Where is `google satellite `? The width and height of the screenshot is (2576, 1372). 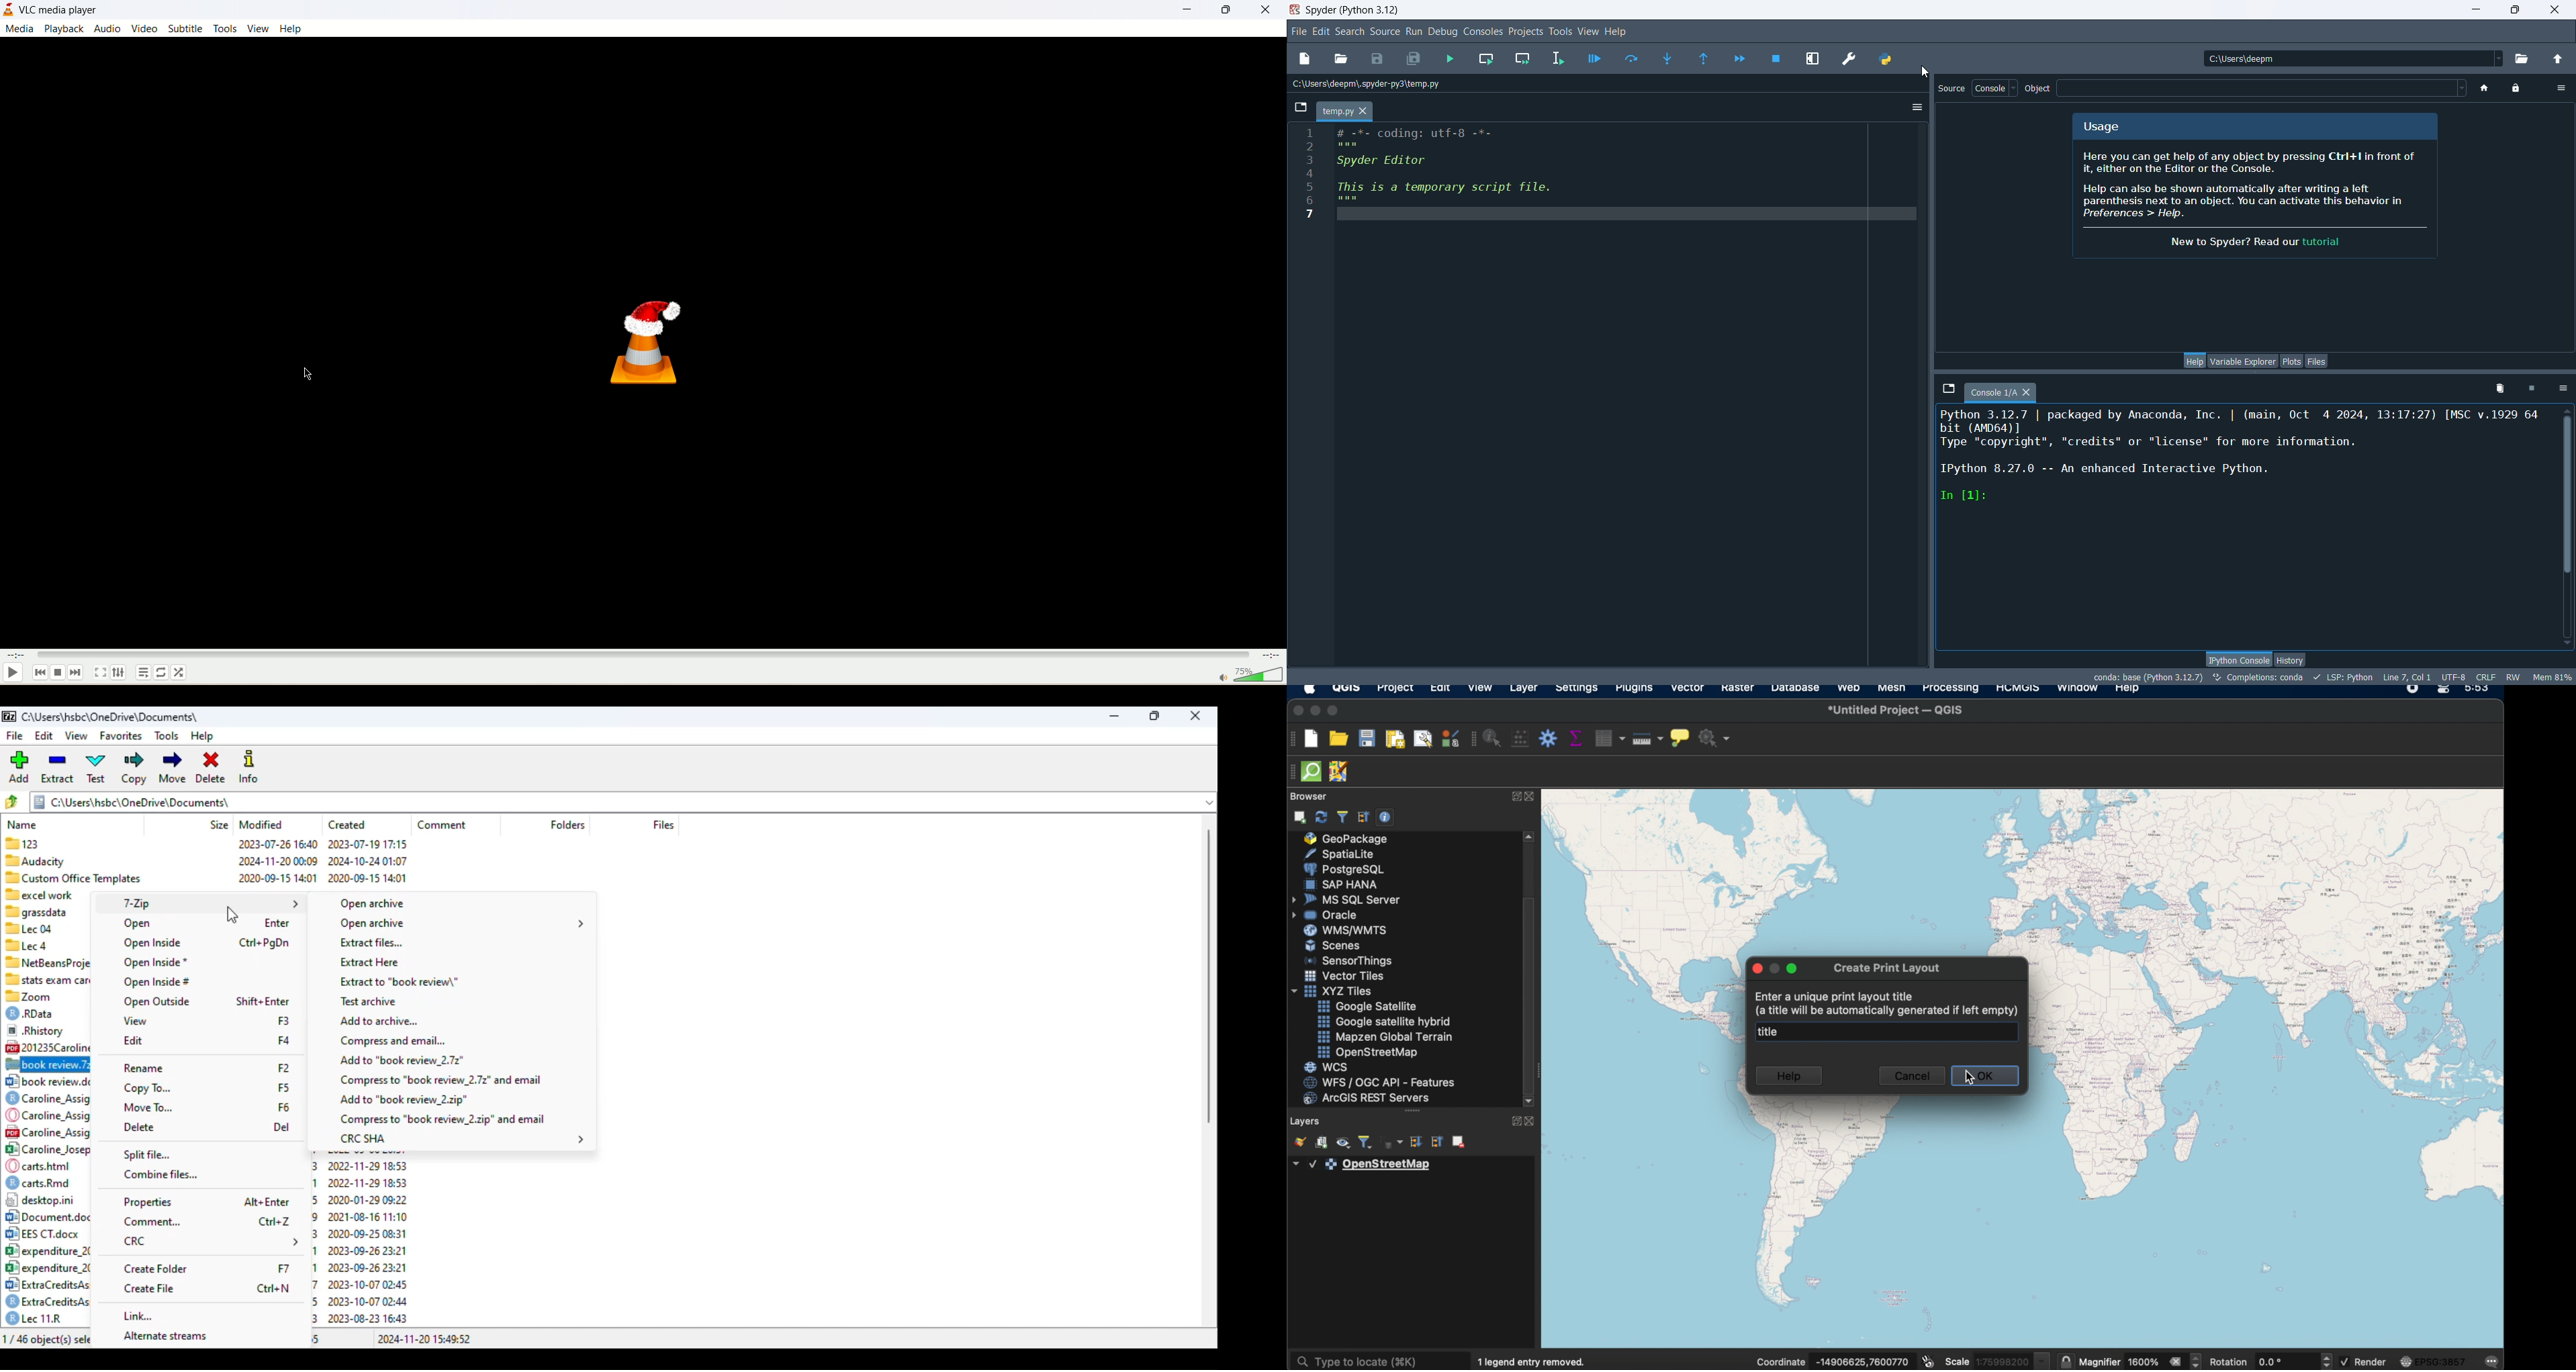 google satellite  is located at coordinates (1368, 1006).